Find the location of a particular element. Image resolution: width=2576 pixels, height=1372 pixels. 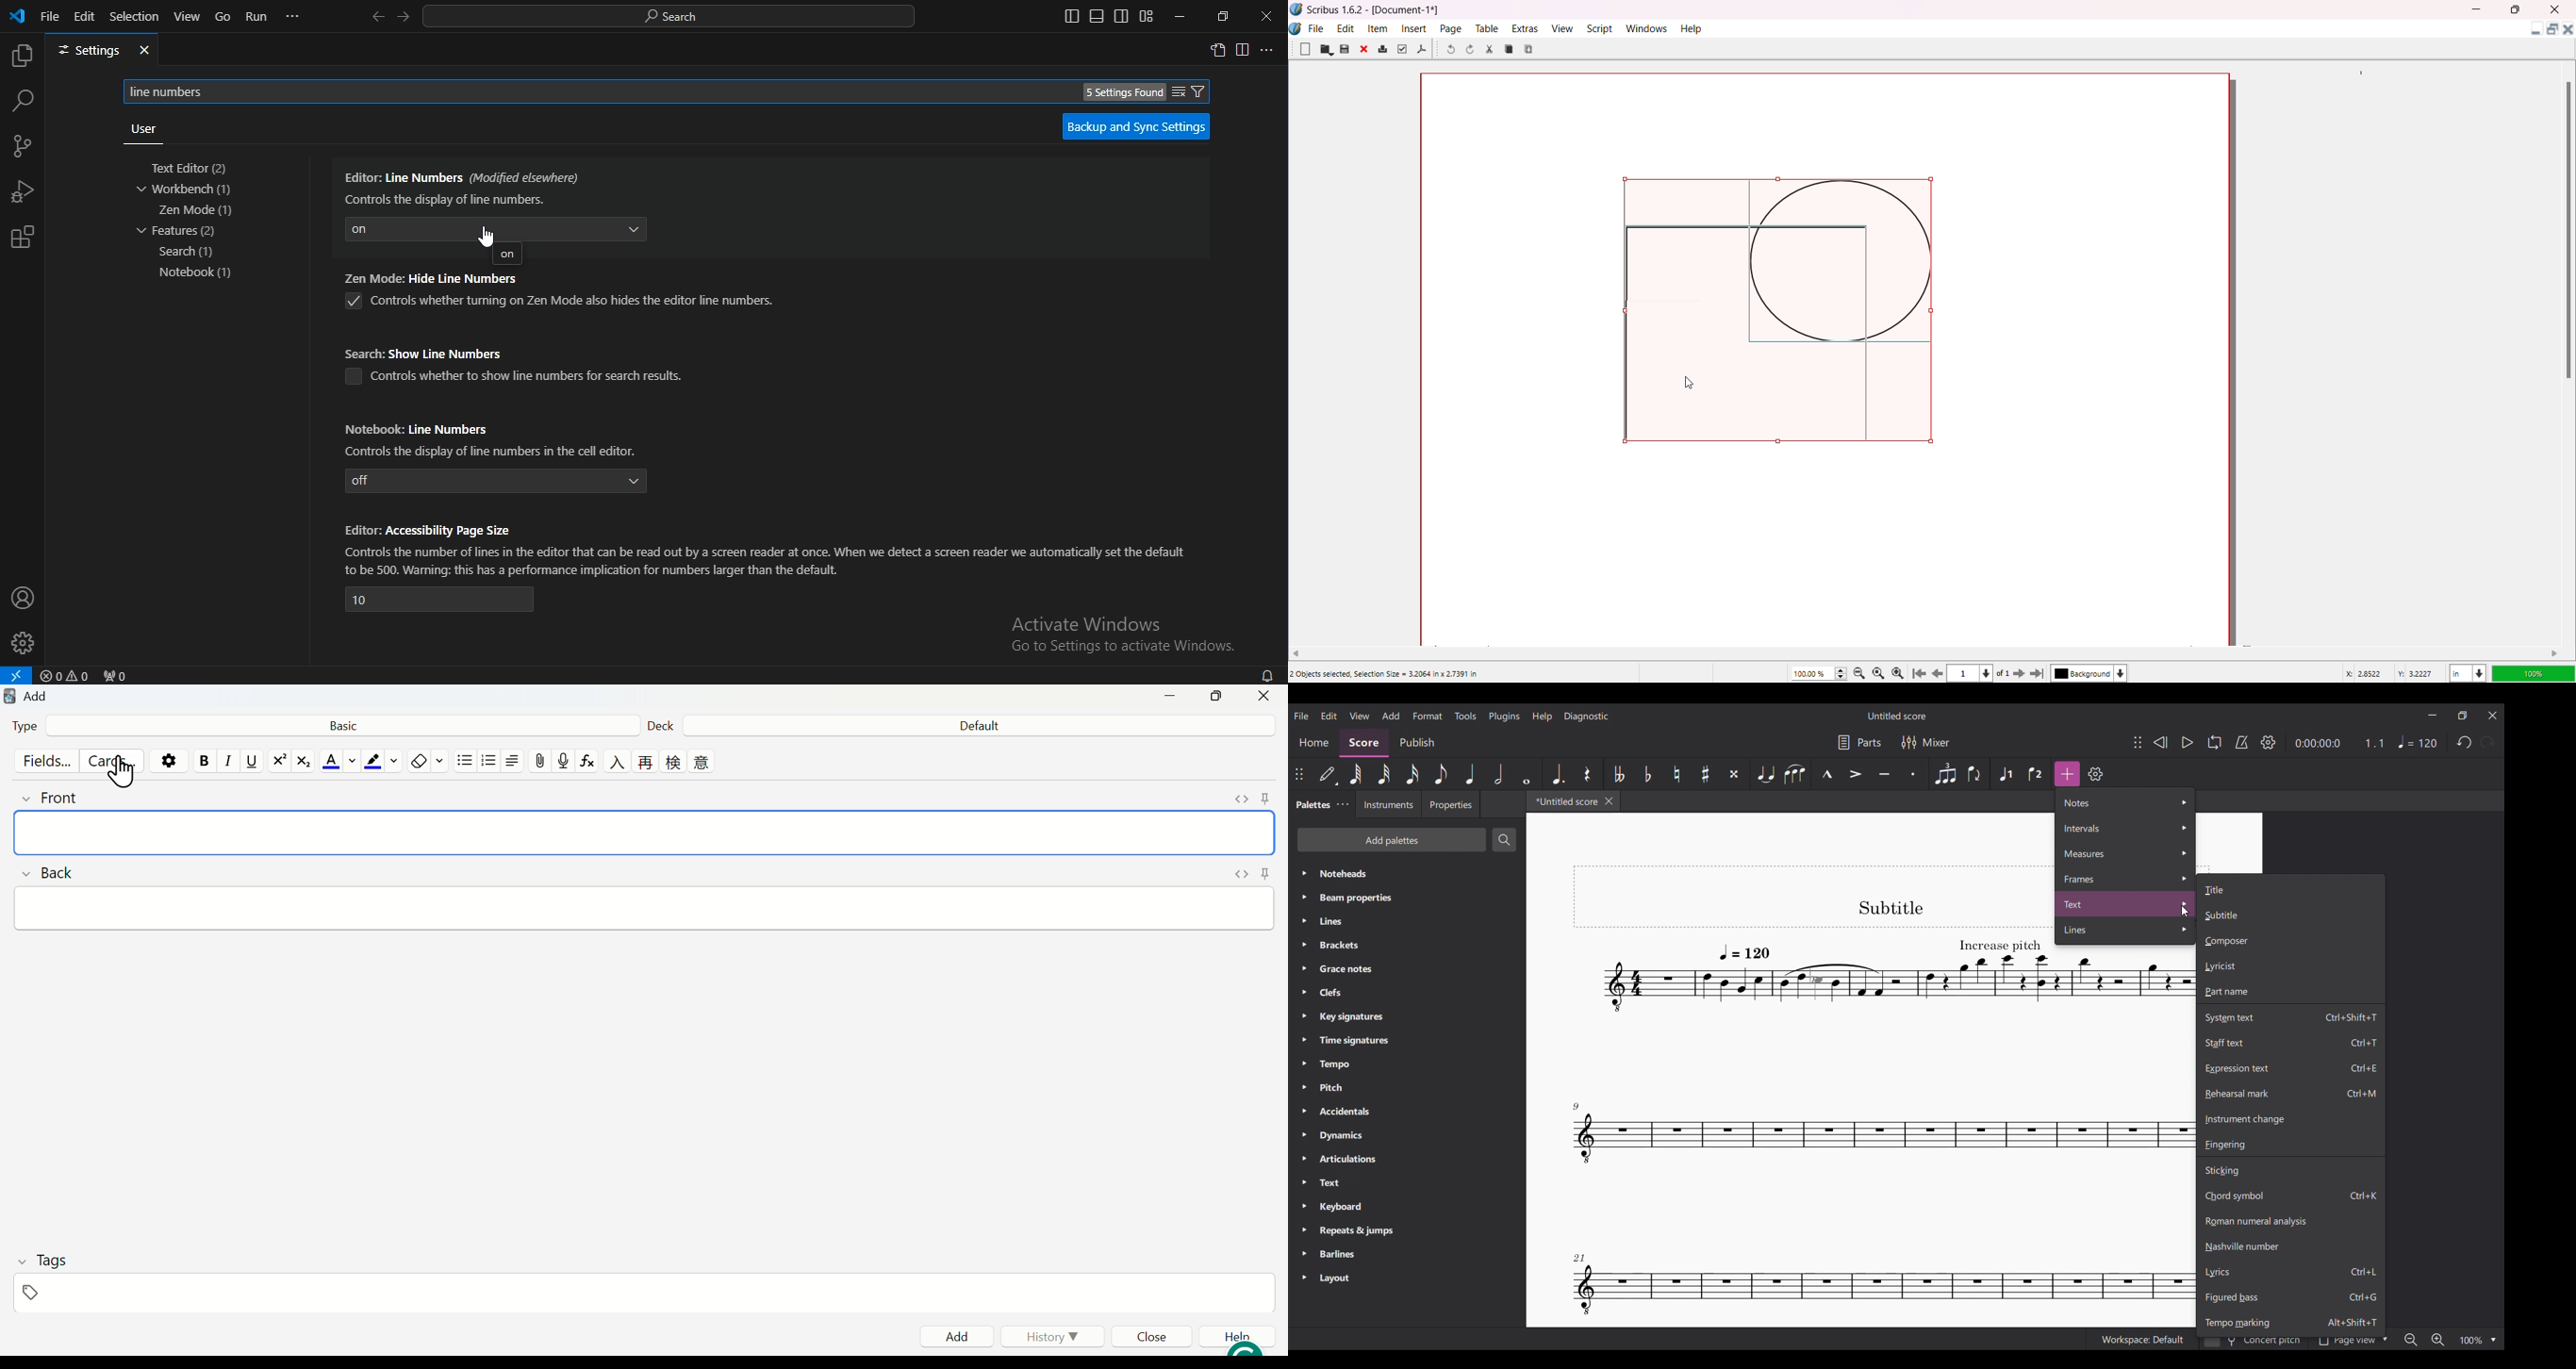

Lyrics is located at coordinates (2291, 1271).